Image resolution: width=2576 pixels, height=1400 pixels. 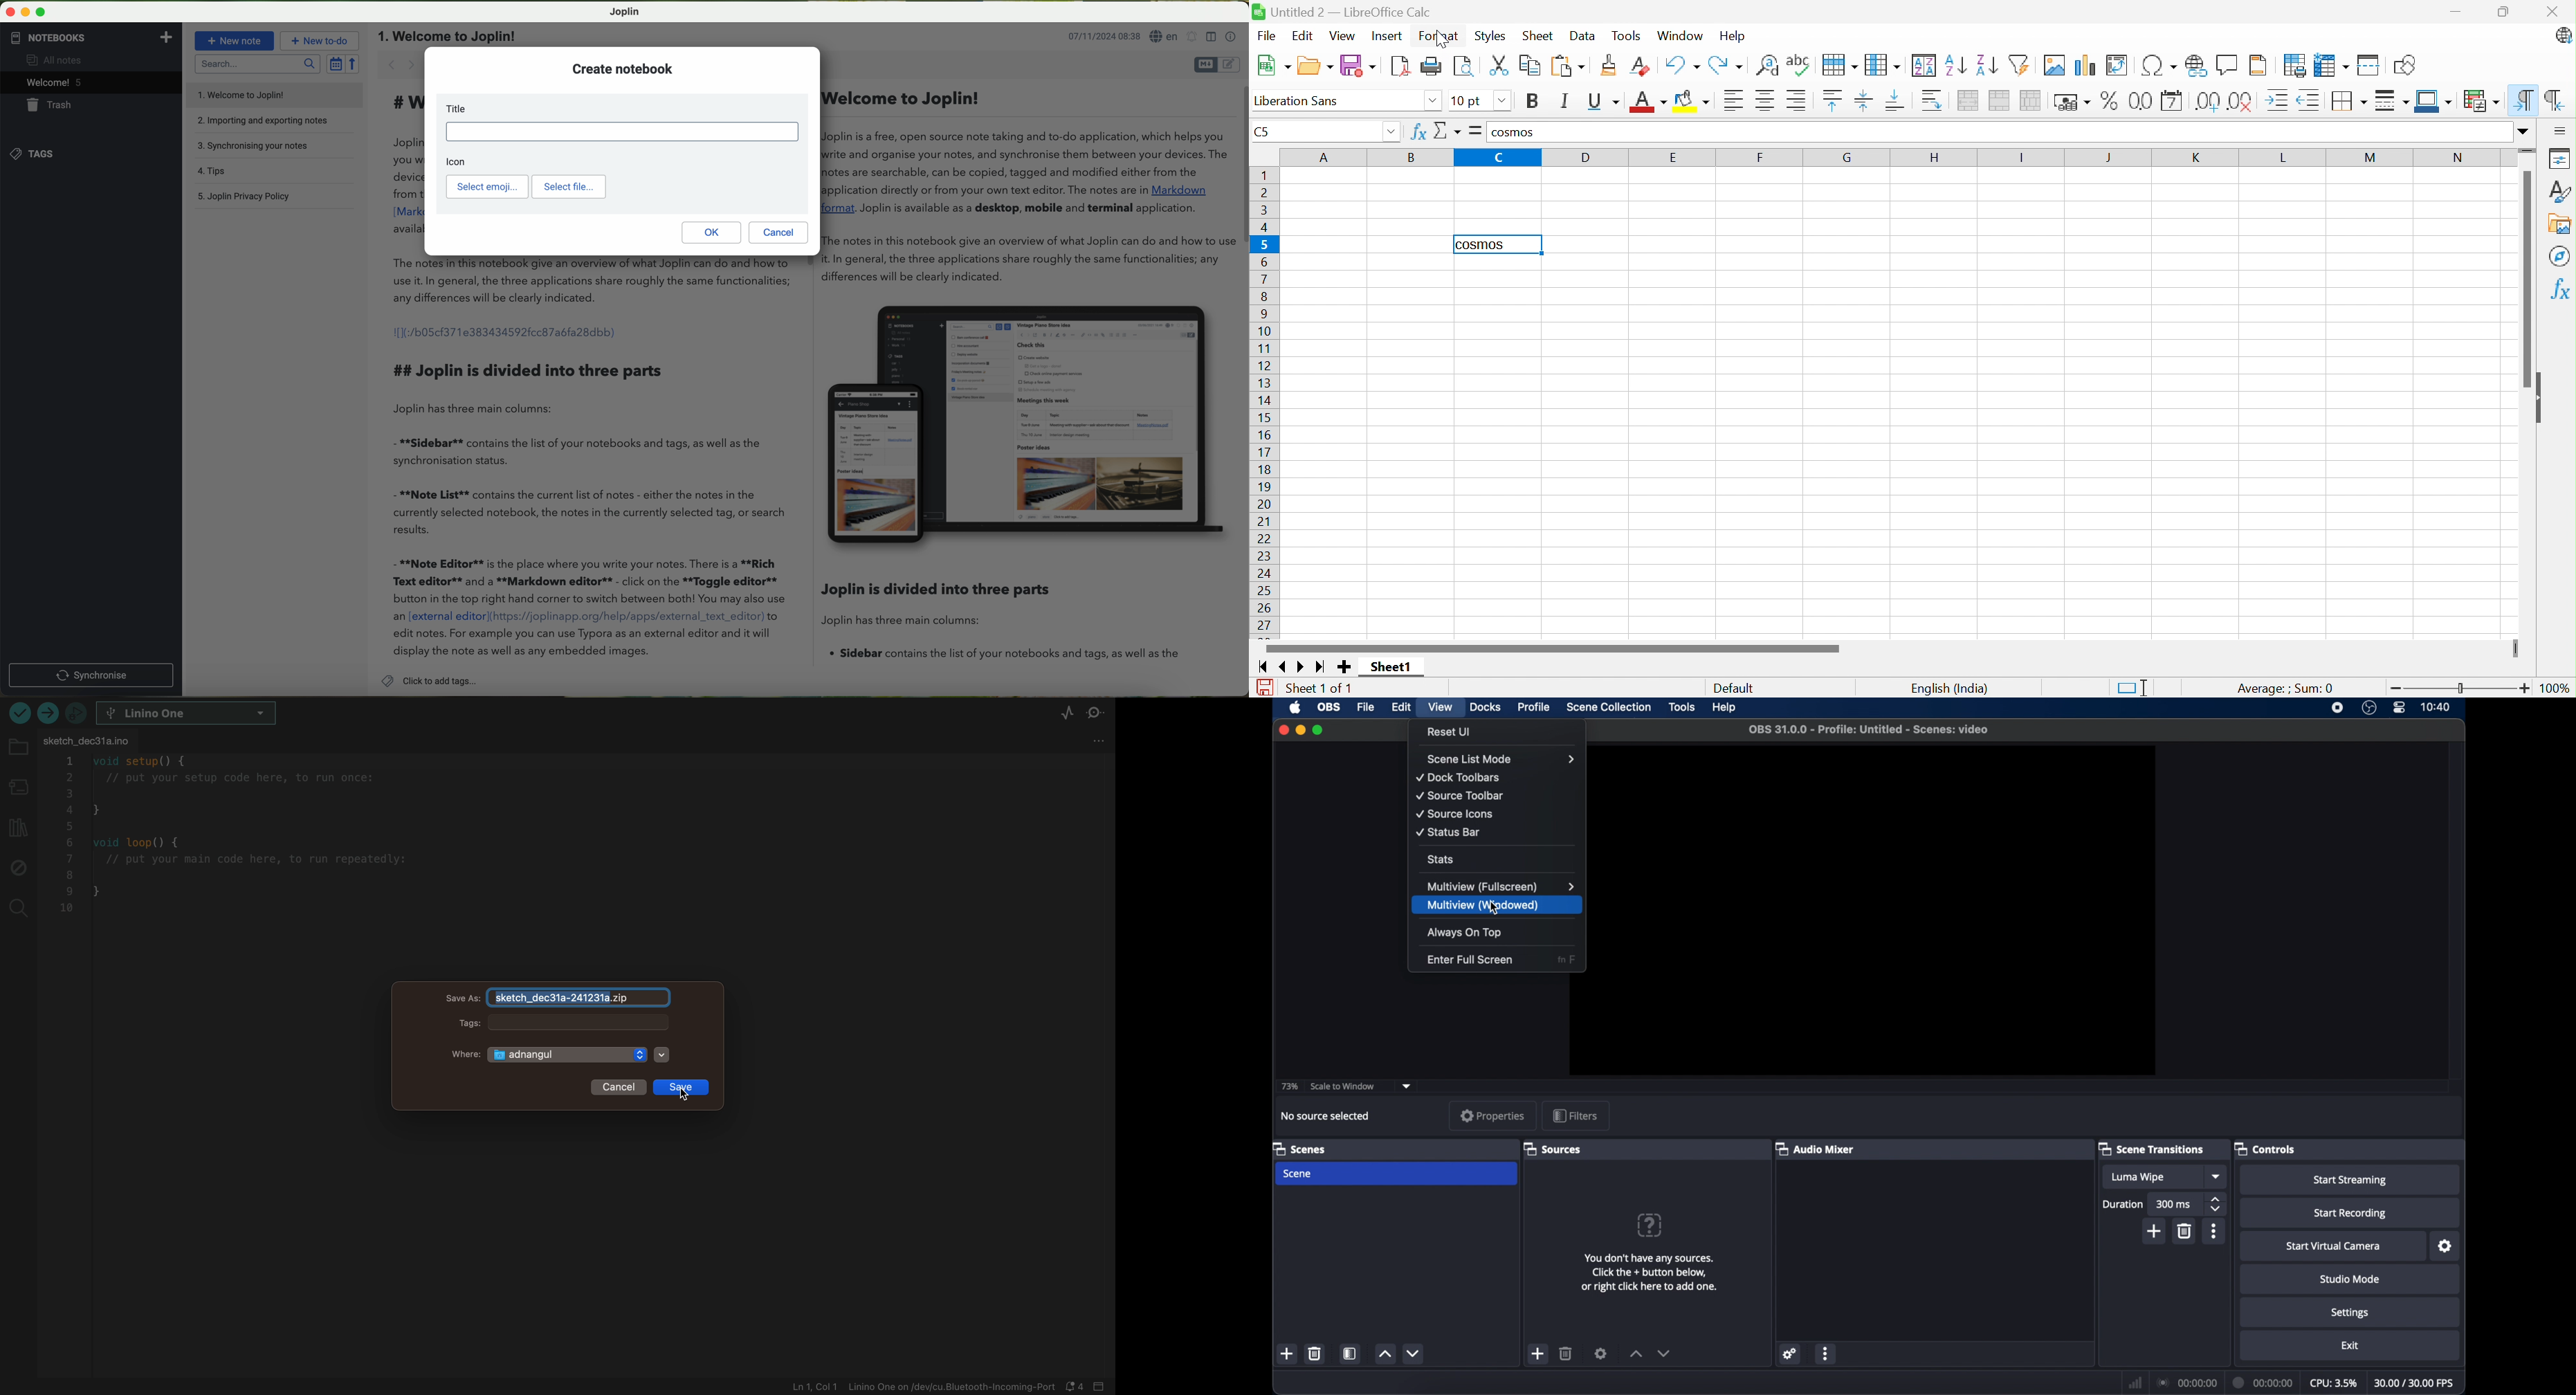 I want to click on start recording, so click(x=2351, y=1213).